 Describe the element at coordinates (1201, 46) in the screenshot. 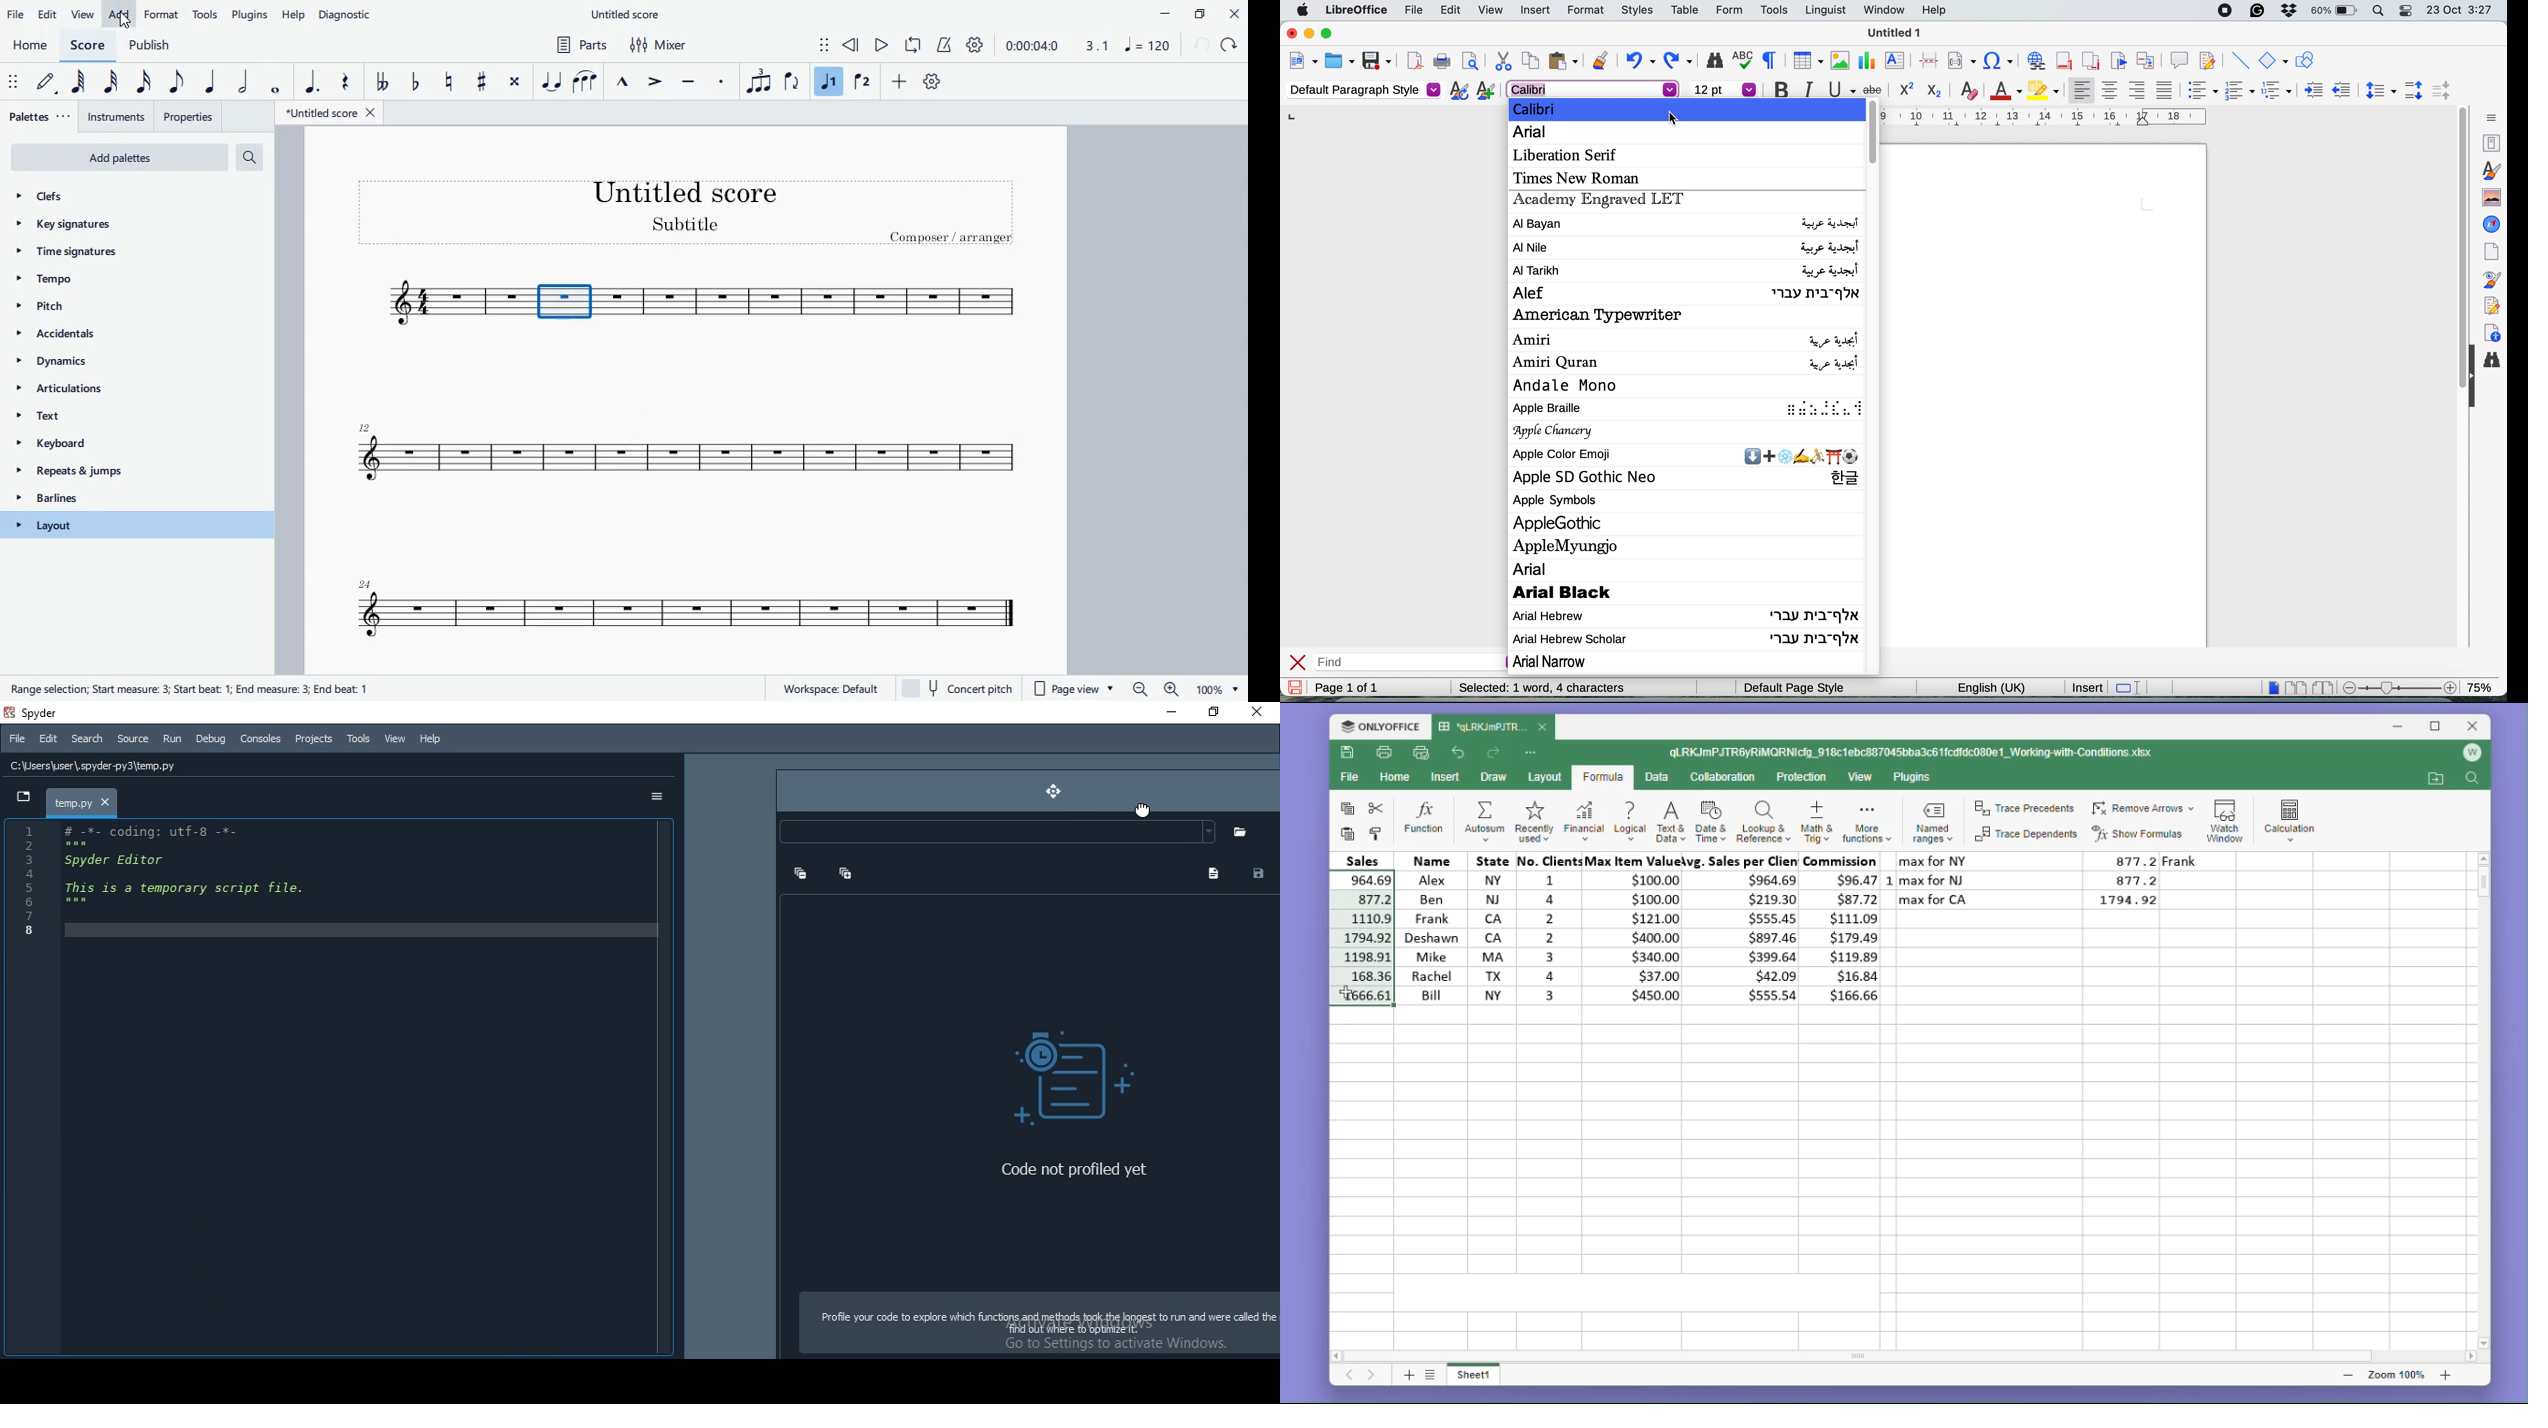

I see `back` at that location.